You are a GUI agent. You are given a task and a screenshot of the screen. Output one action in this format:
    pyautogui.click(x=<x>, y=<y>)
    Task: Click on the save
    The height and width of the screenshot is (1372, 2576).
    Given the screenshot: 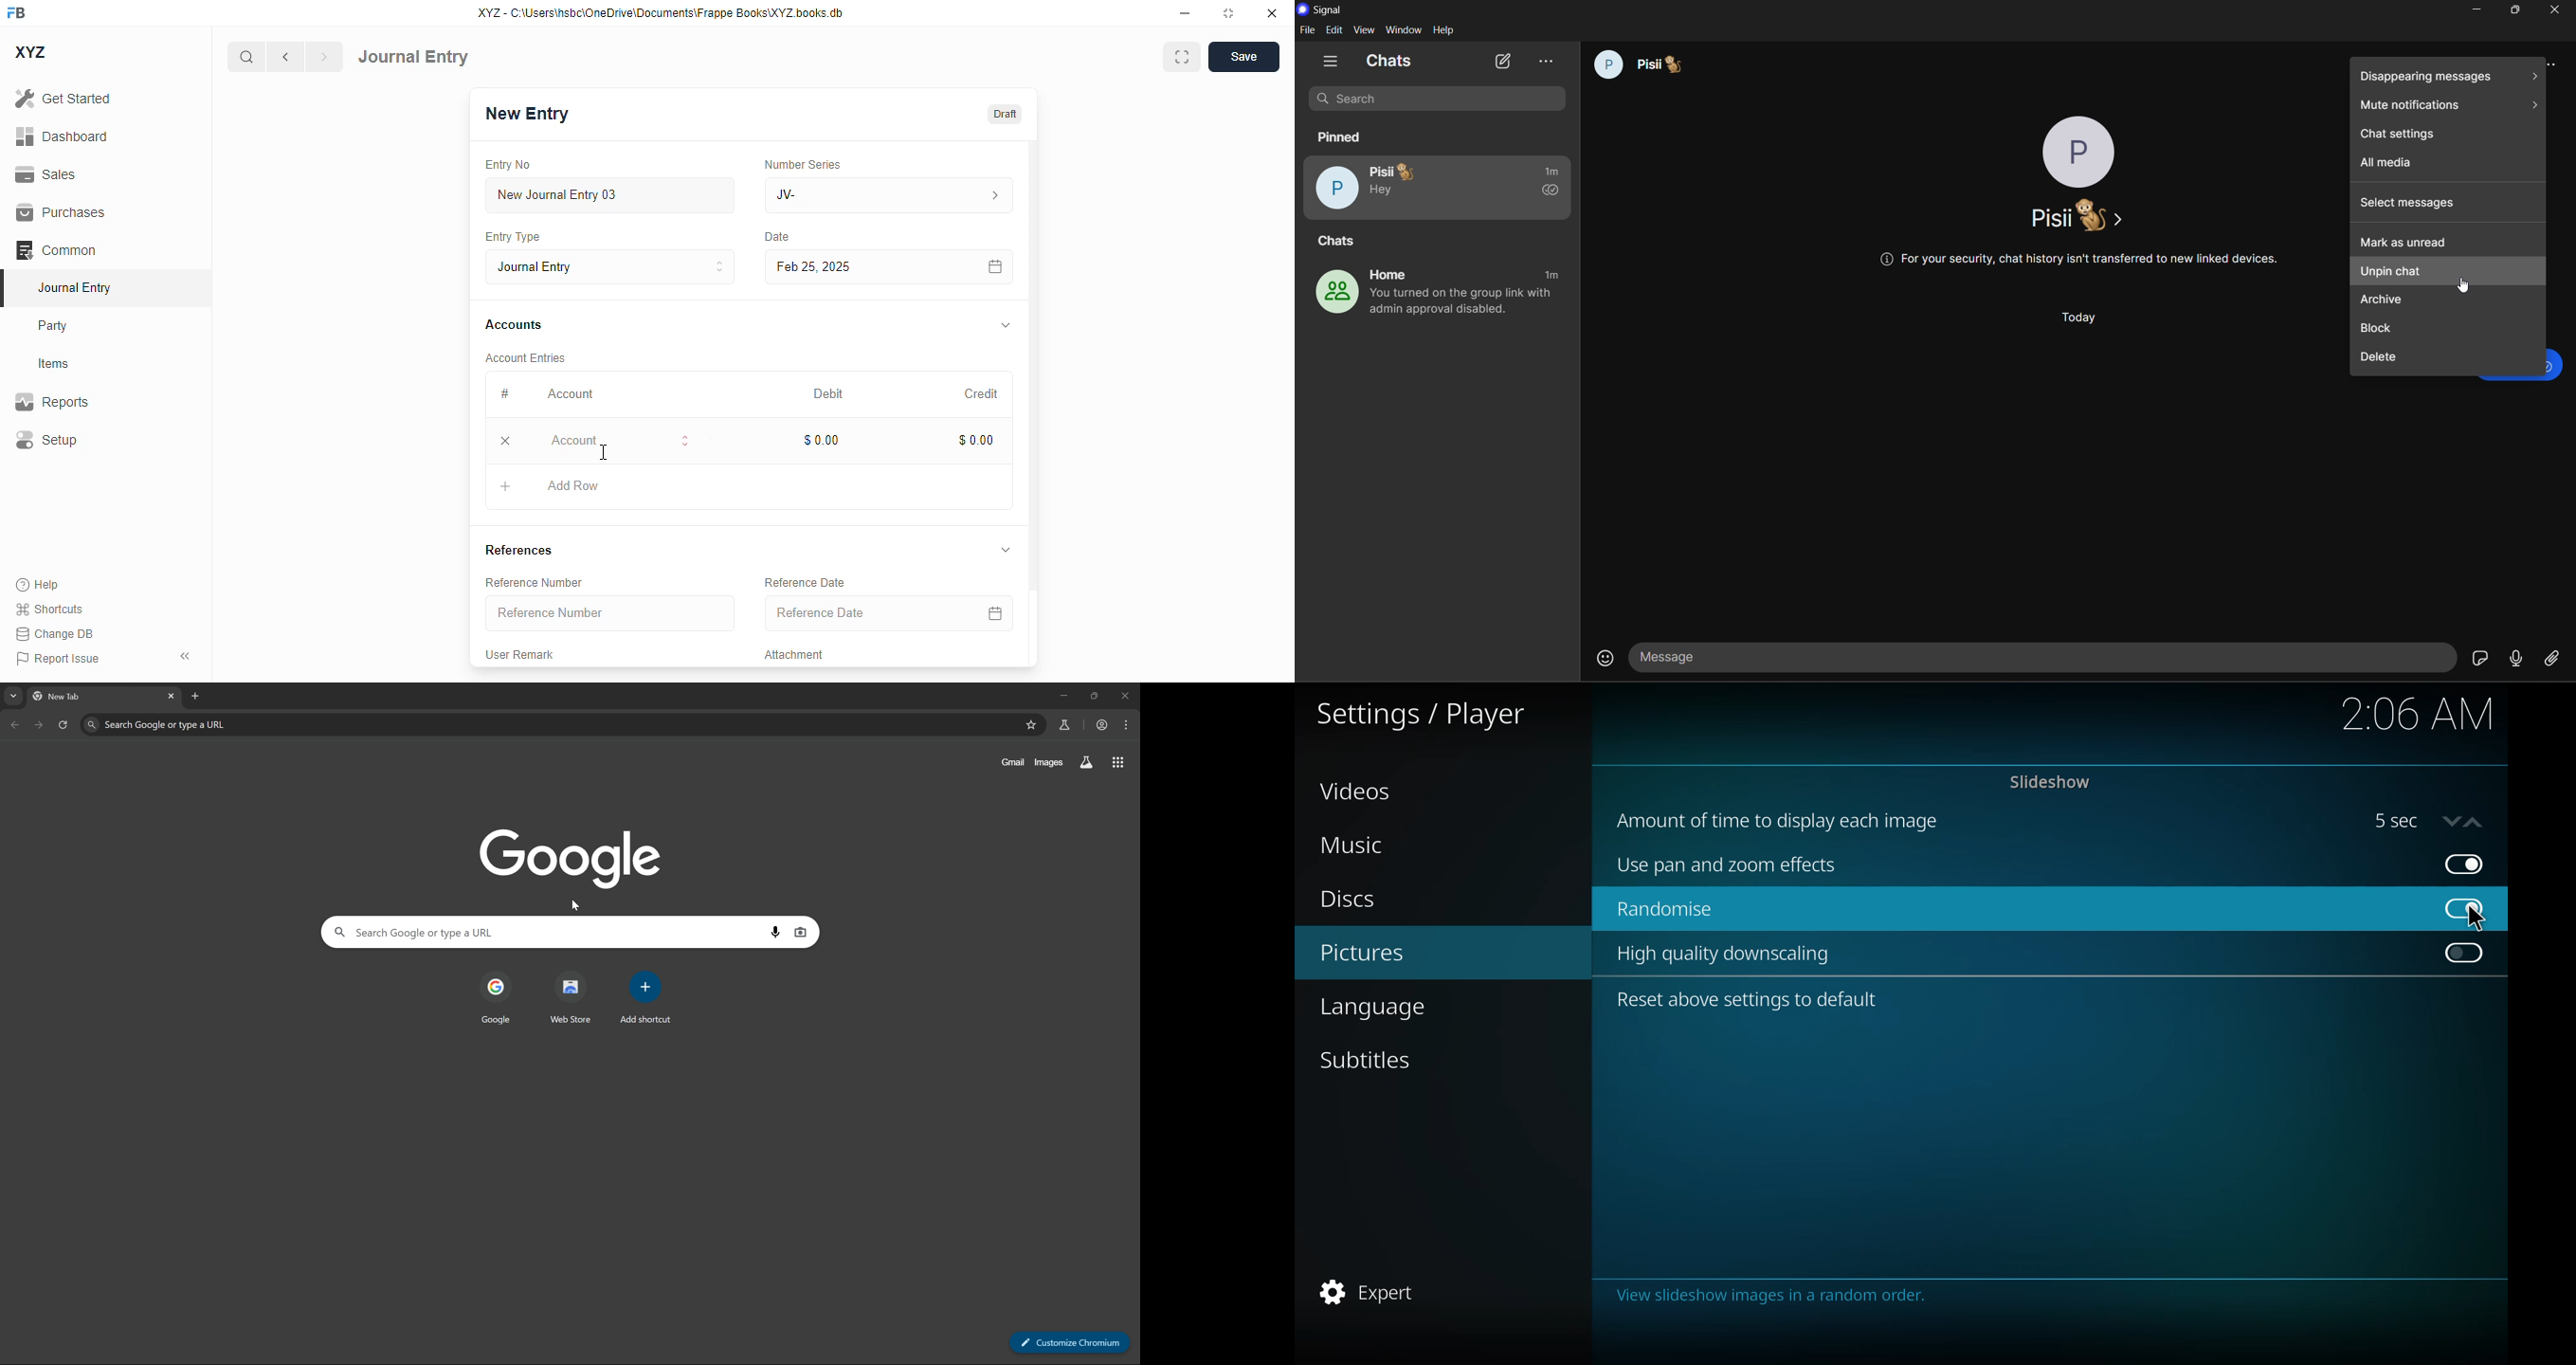 What is the action you would take?
    pyautogui.click(x=1244, y=57)
    